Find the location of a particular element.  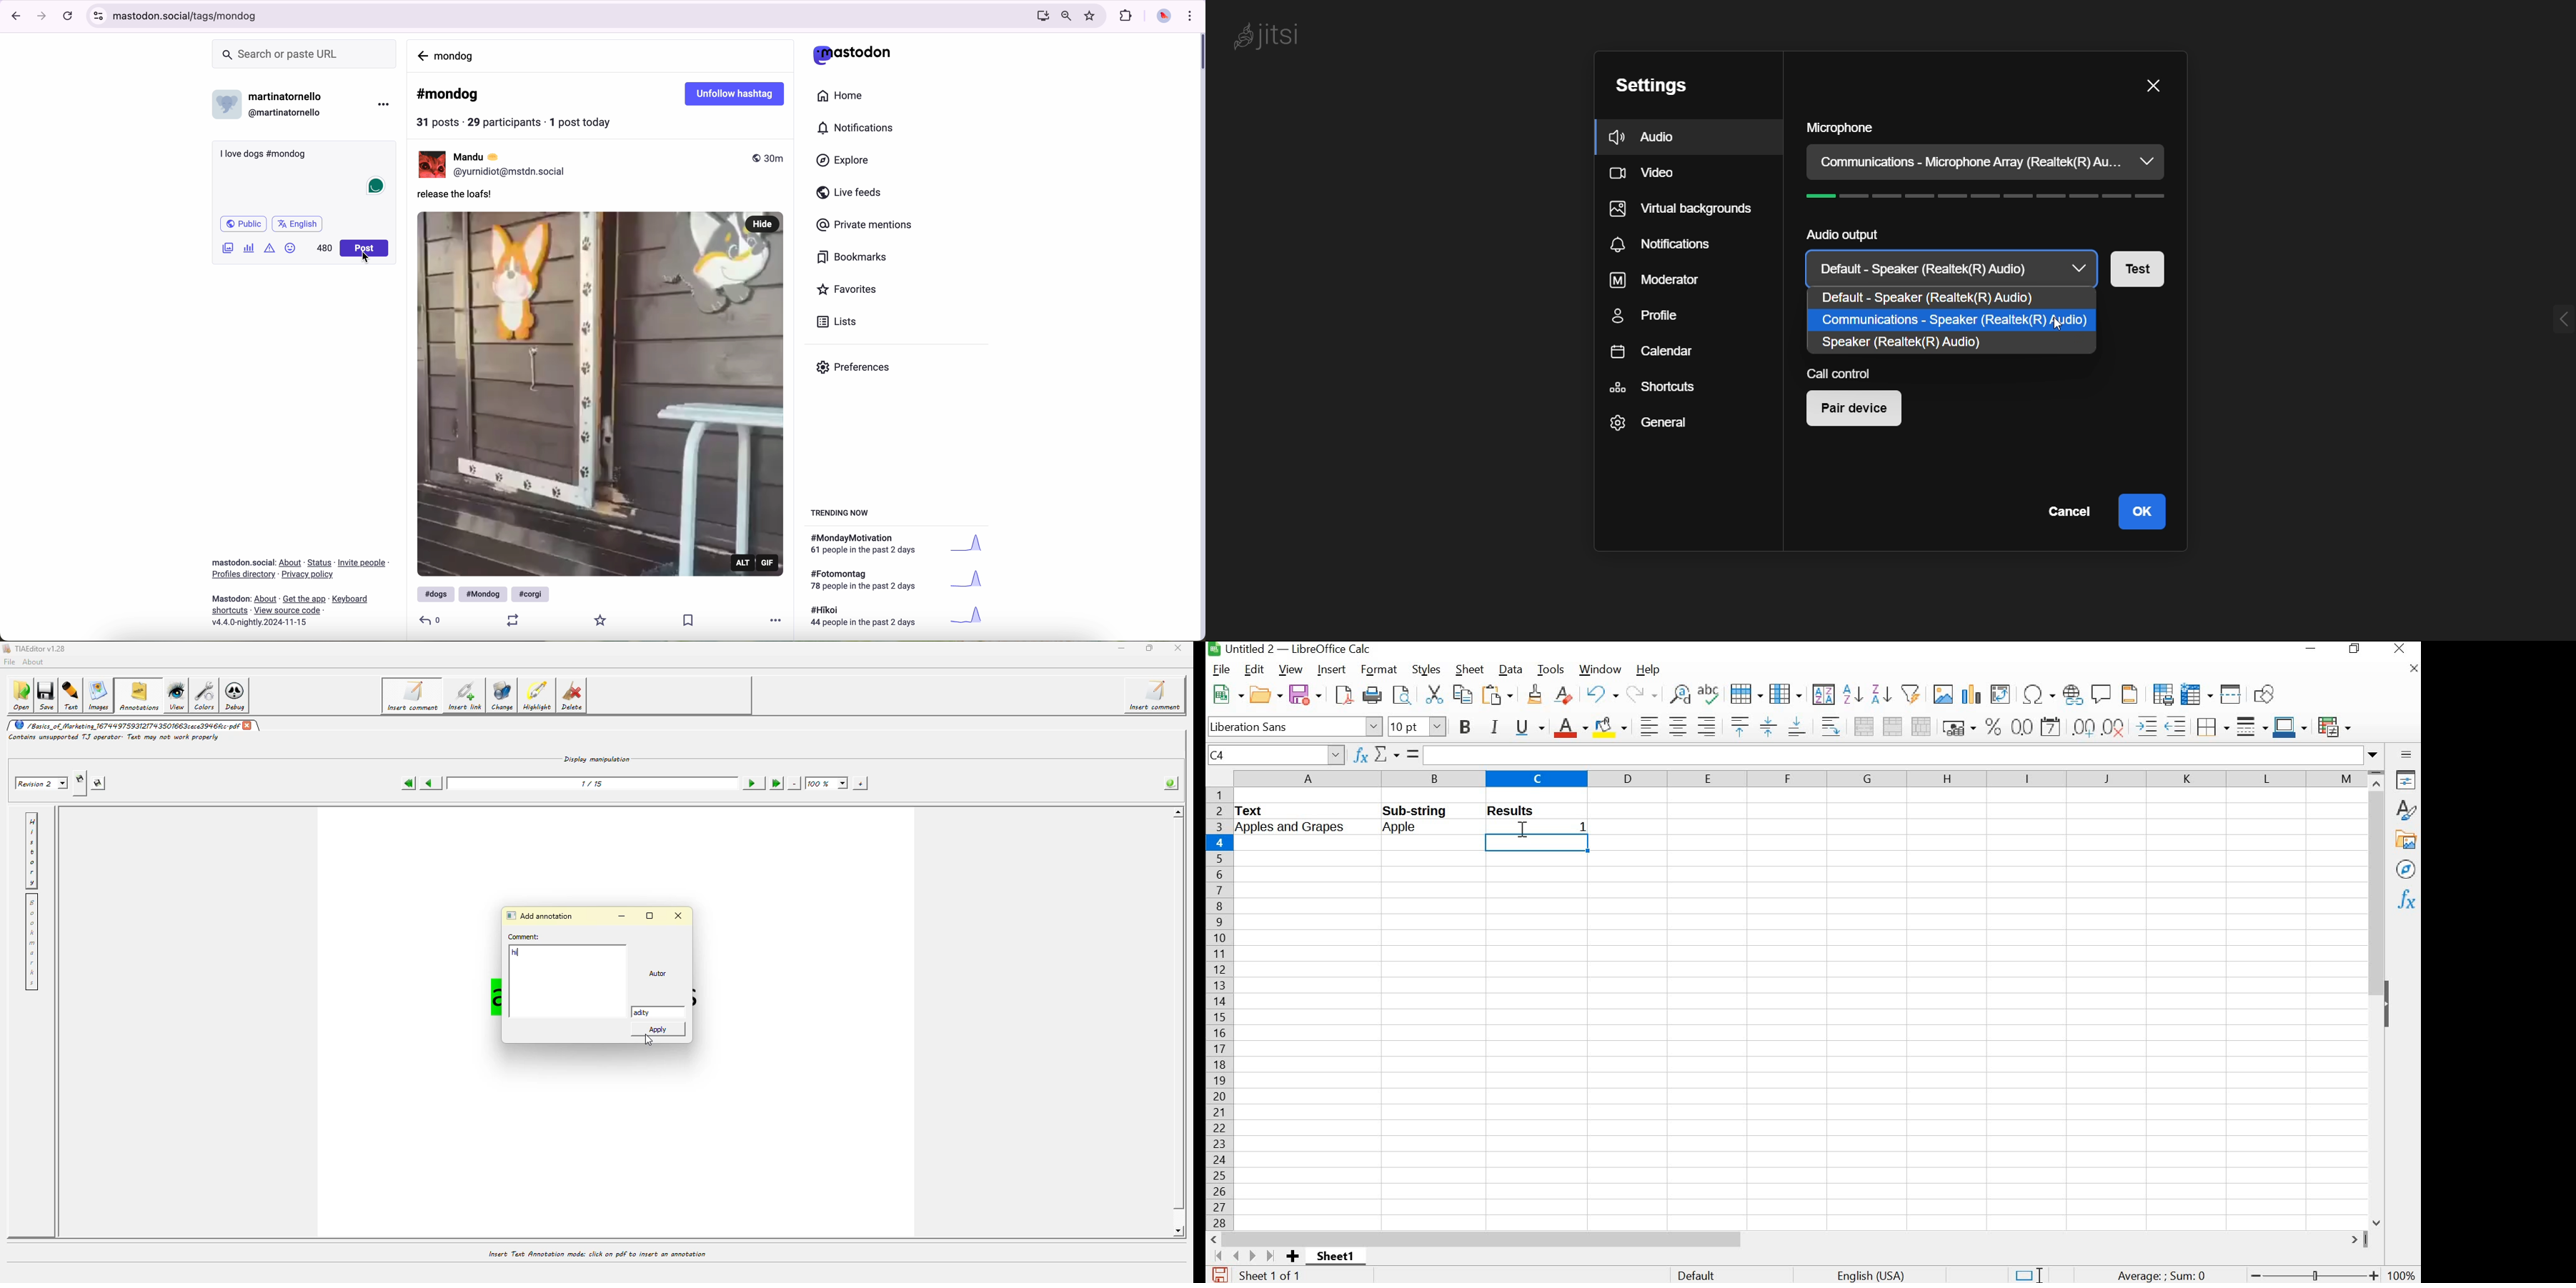

pair device is located at coordinates (1860, 411).